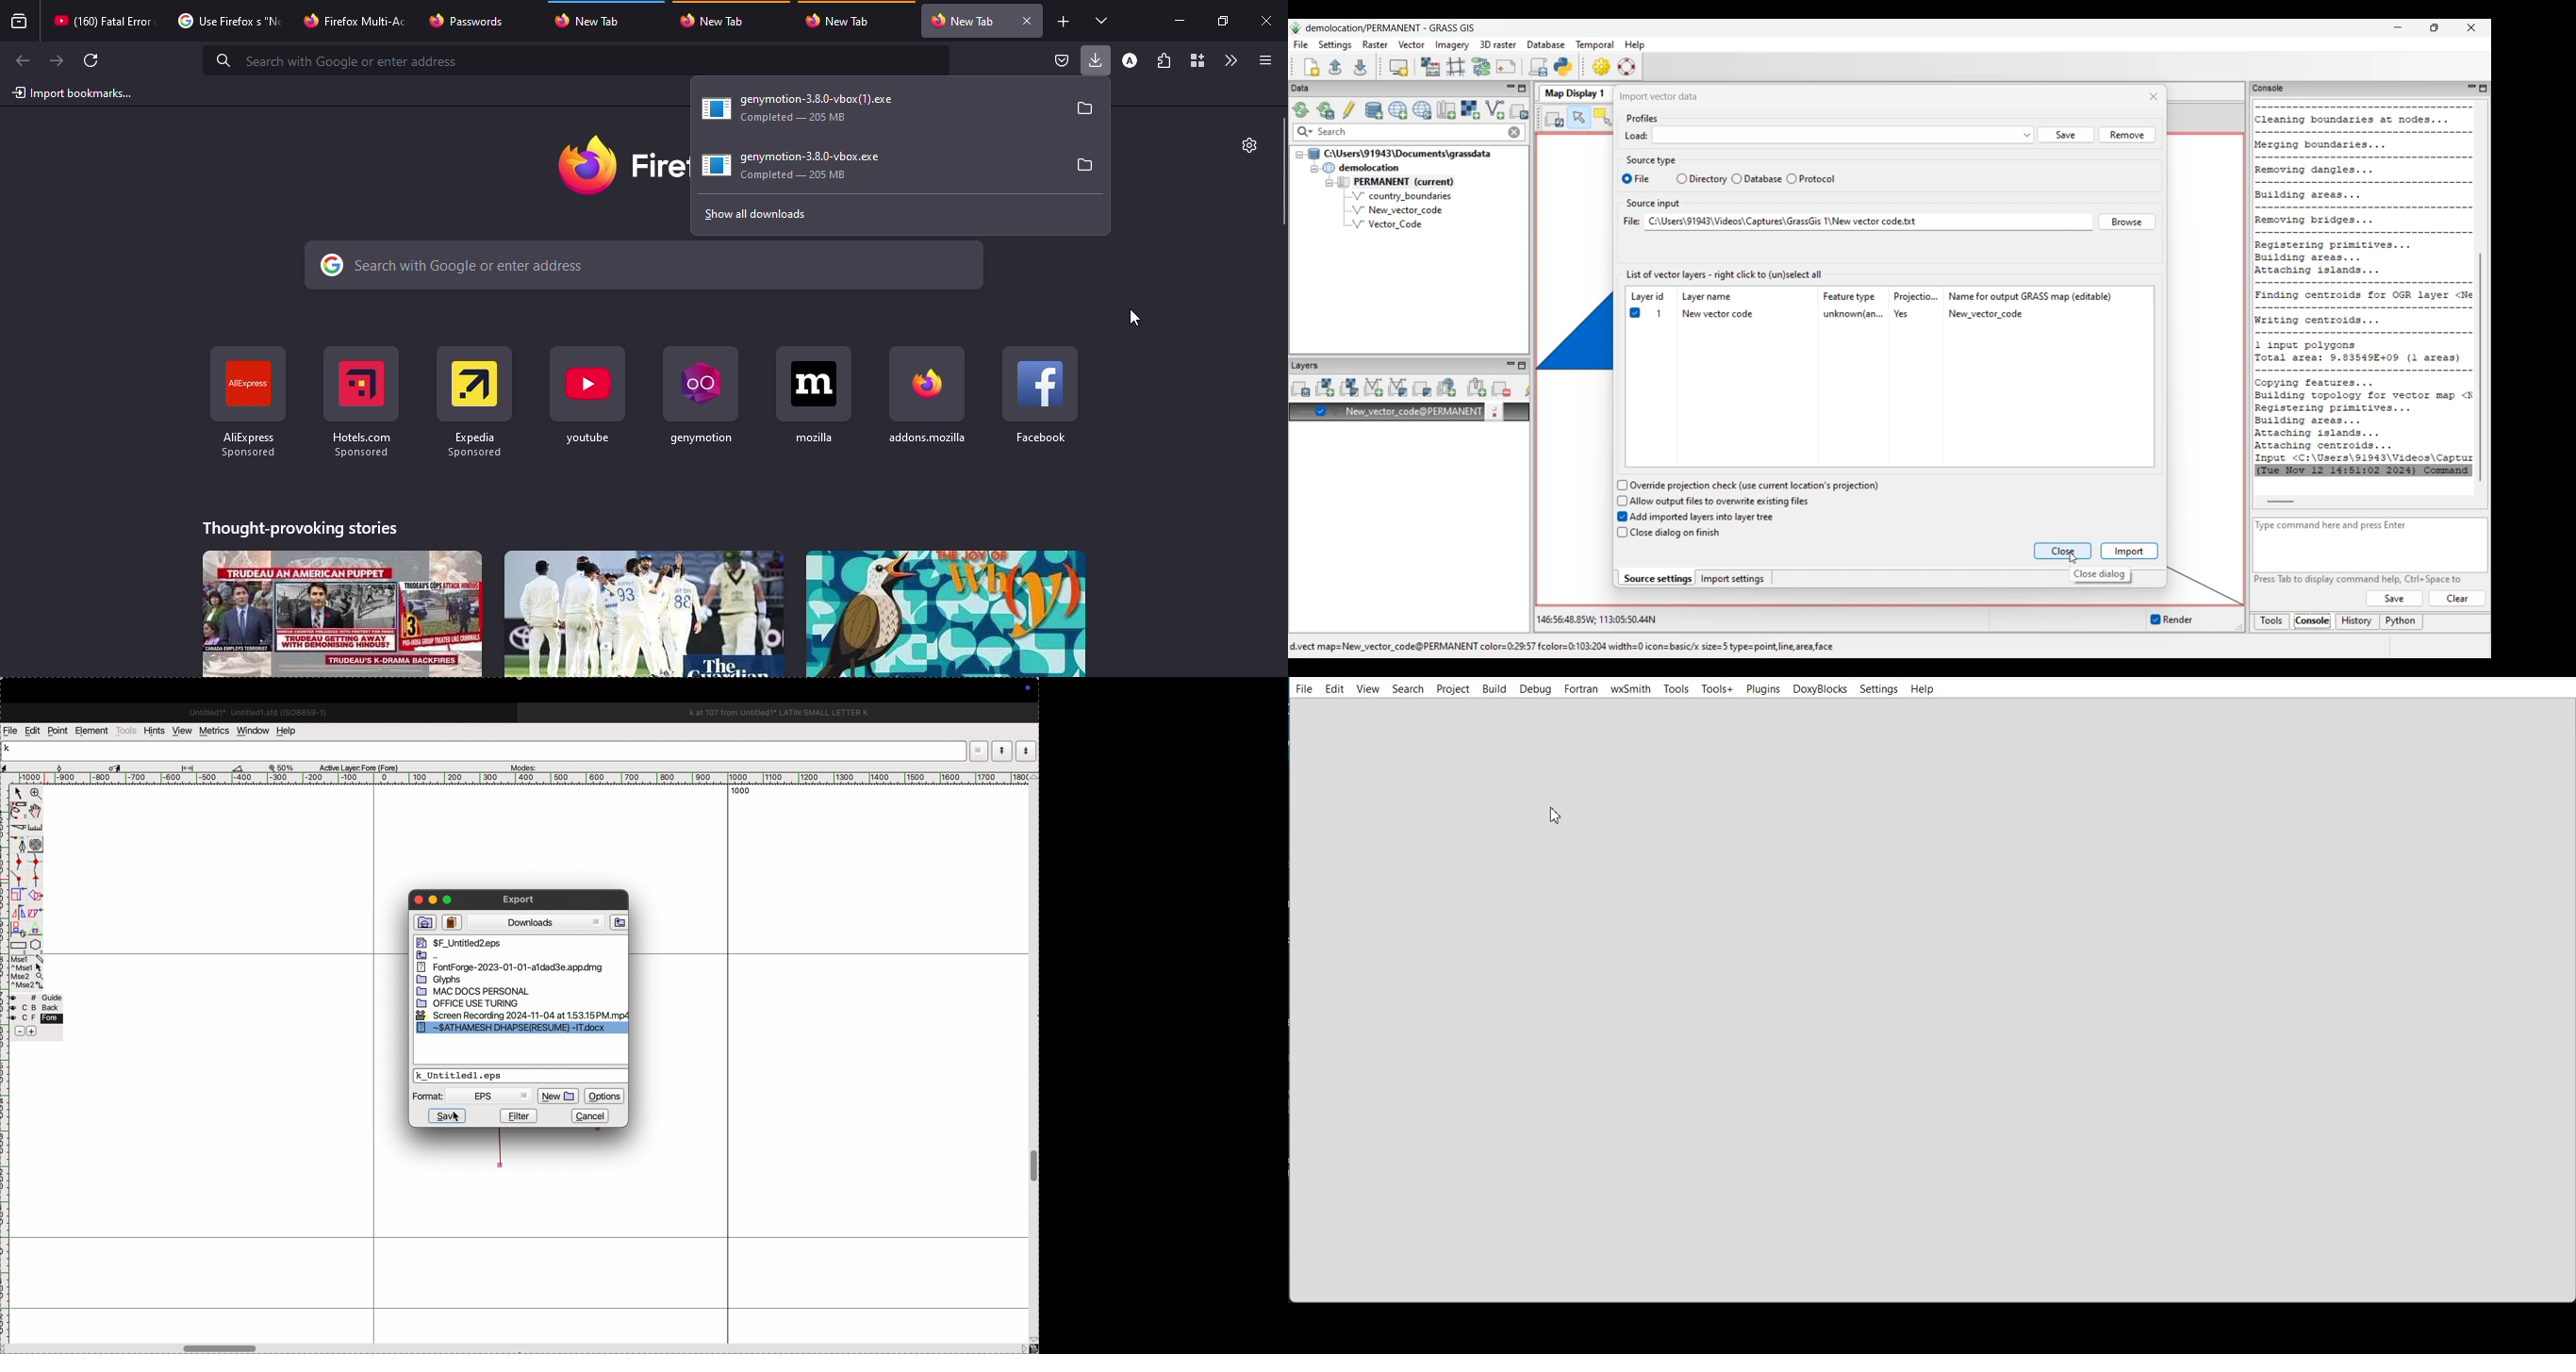 This screenshot has width=2576, height=1372. Describe the element at coordinates (16, 944) in the screenshot. I see `rectangle` at that location.